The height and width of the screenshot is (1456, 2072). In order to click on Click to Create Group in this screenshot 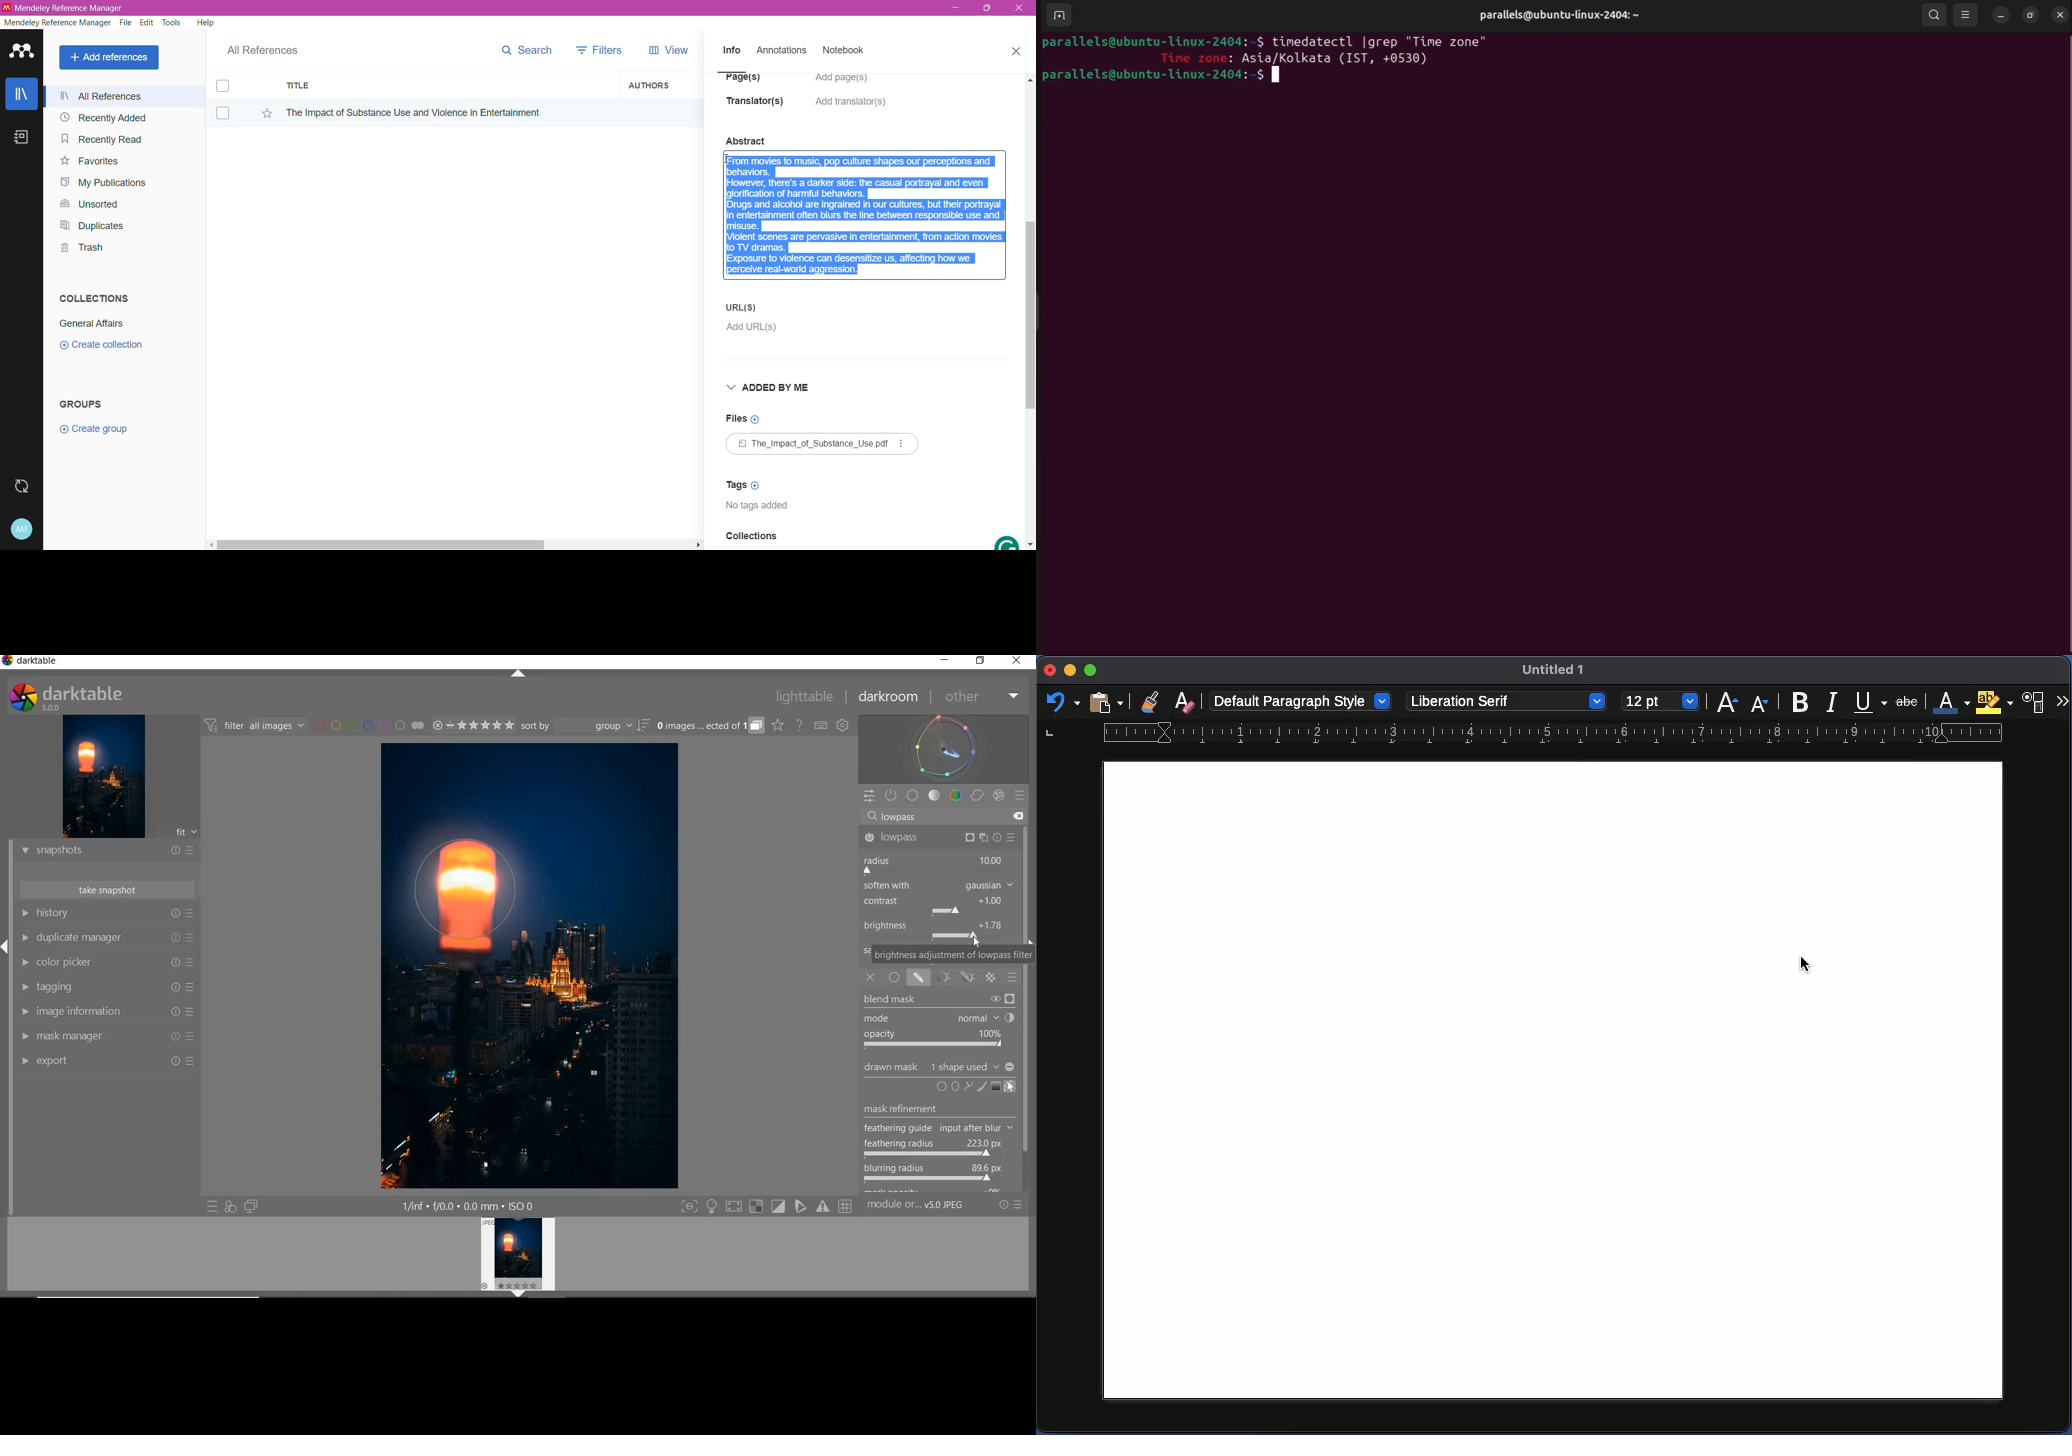, I will do `click(96, 433)`.